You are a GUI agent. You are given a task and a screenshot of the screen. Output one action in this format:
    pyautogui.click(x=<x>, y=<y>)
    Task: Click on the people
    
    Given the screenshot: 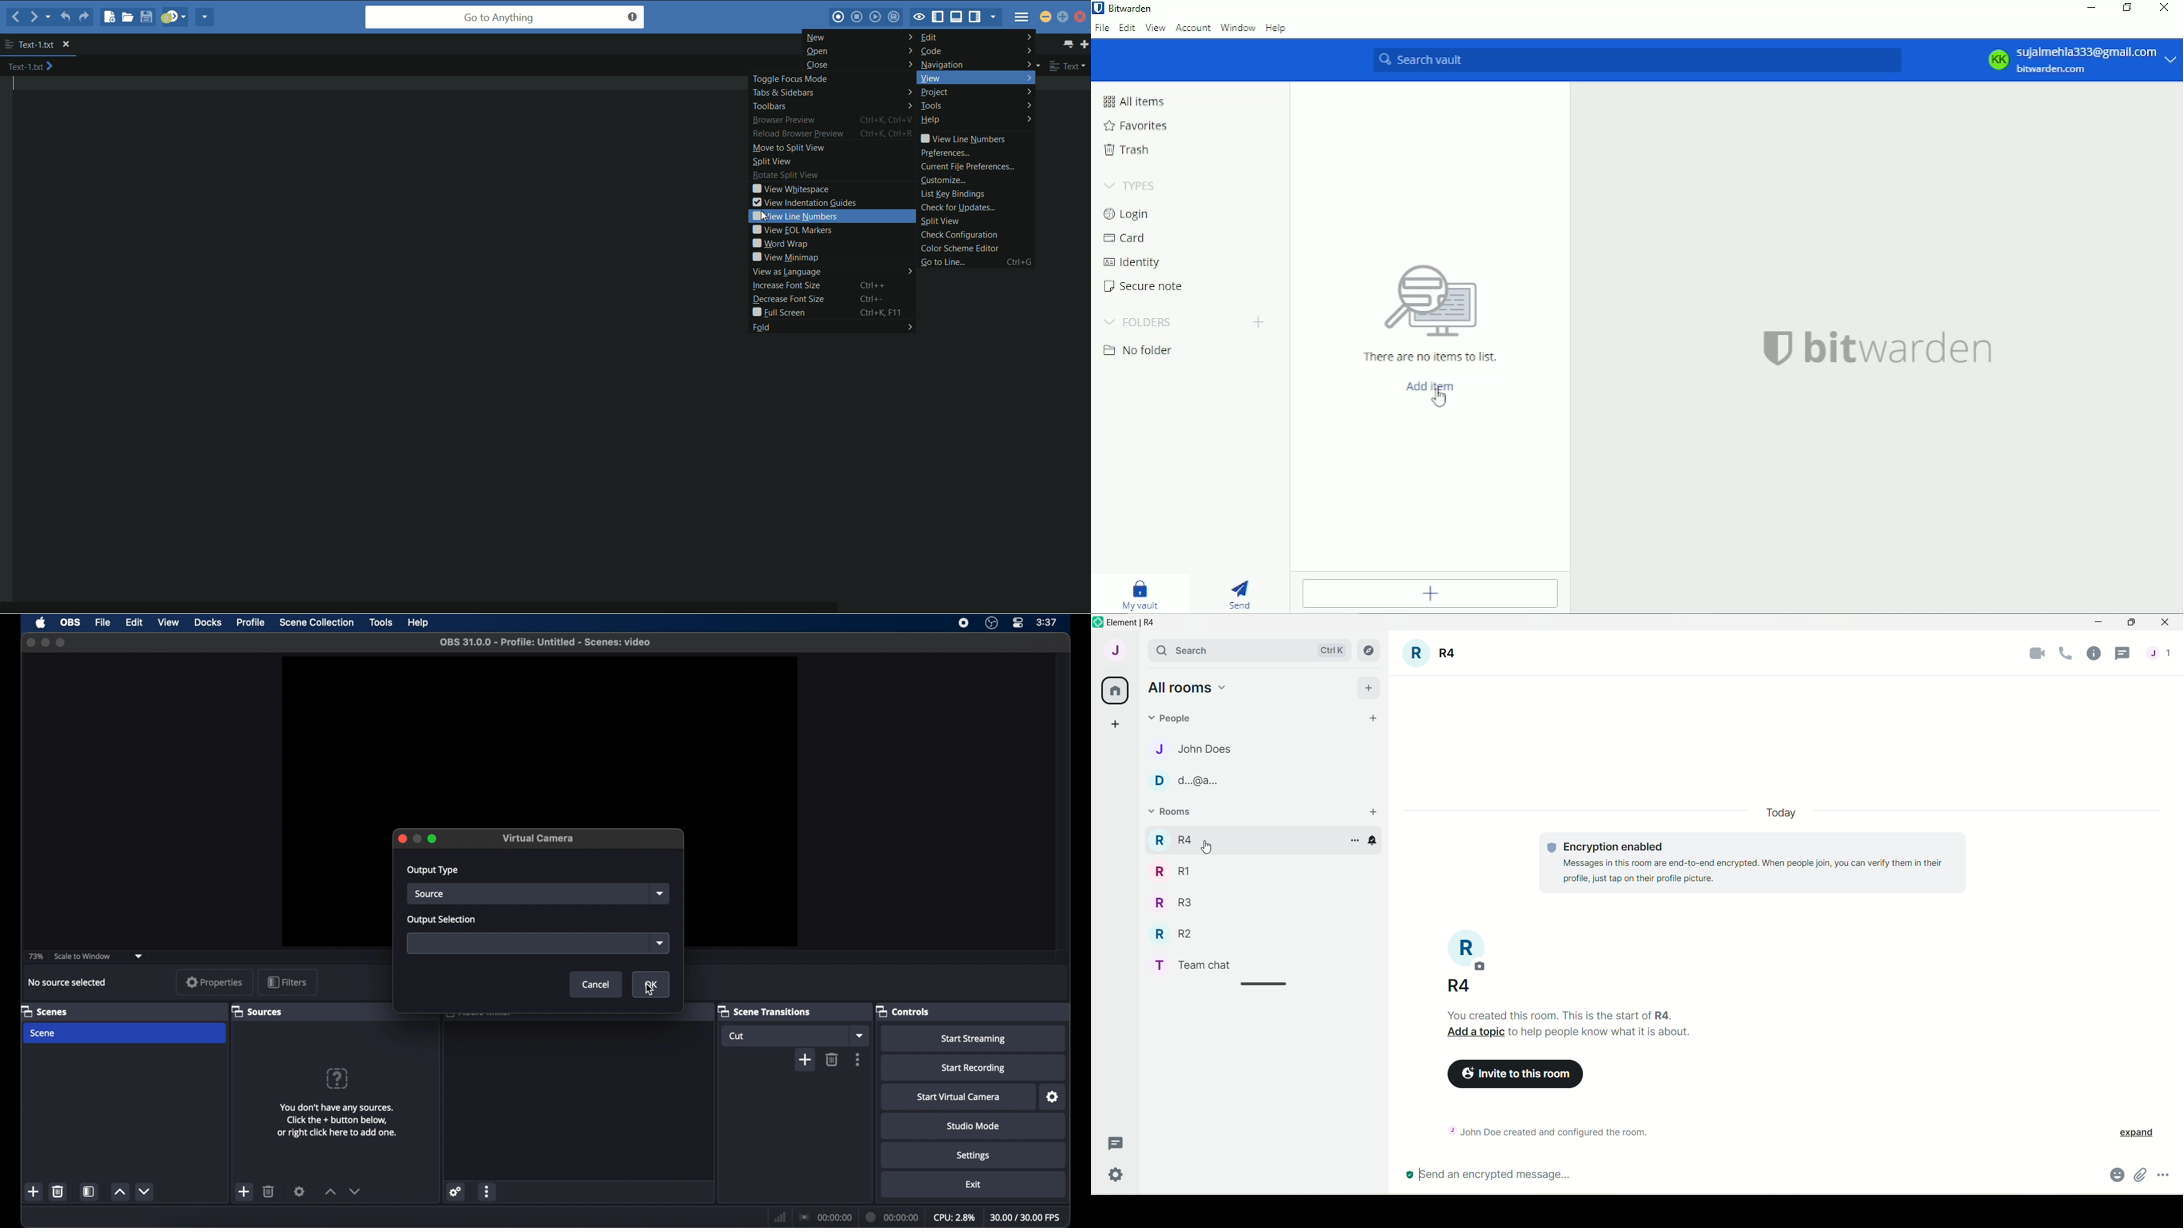 What is the action you would take?
    pyautogui.click(x=1174, y=717)
    